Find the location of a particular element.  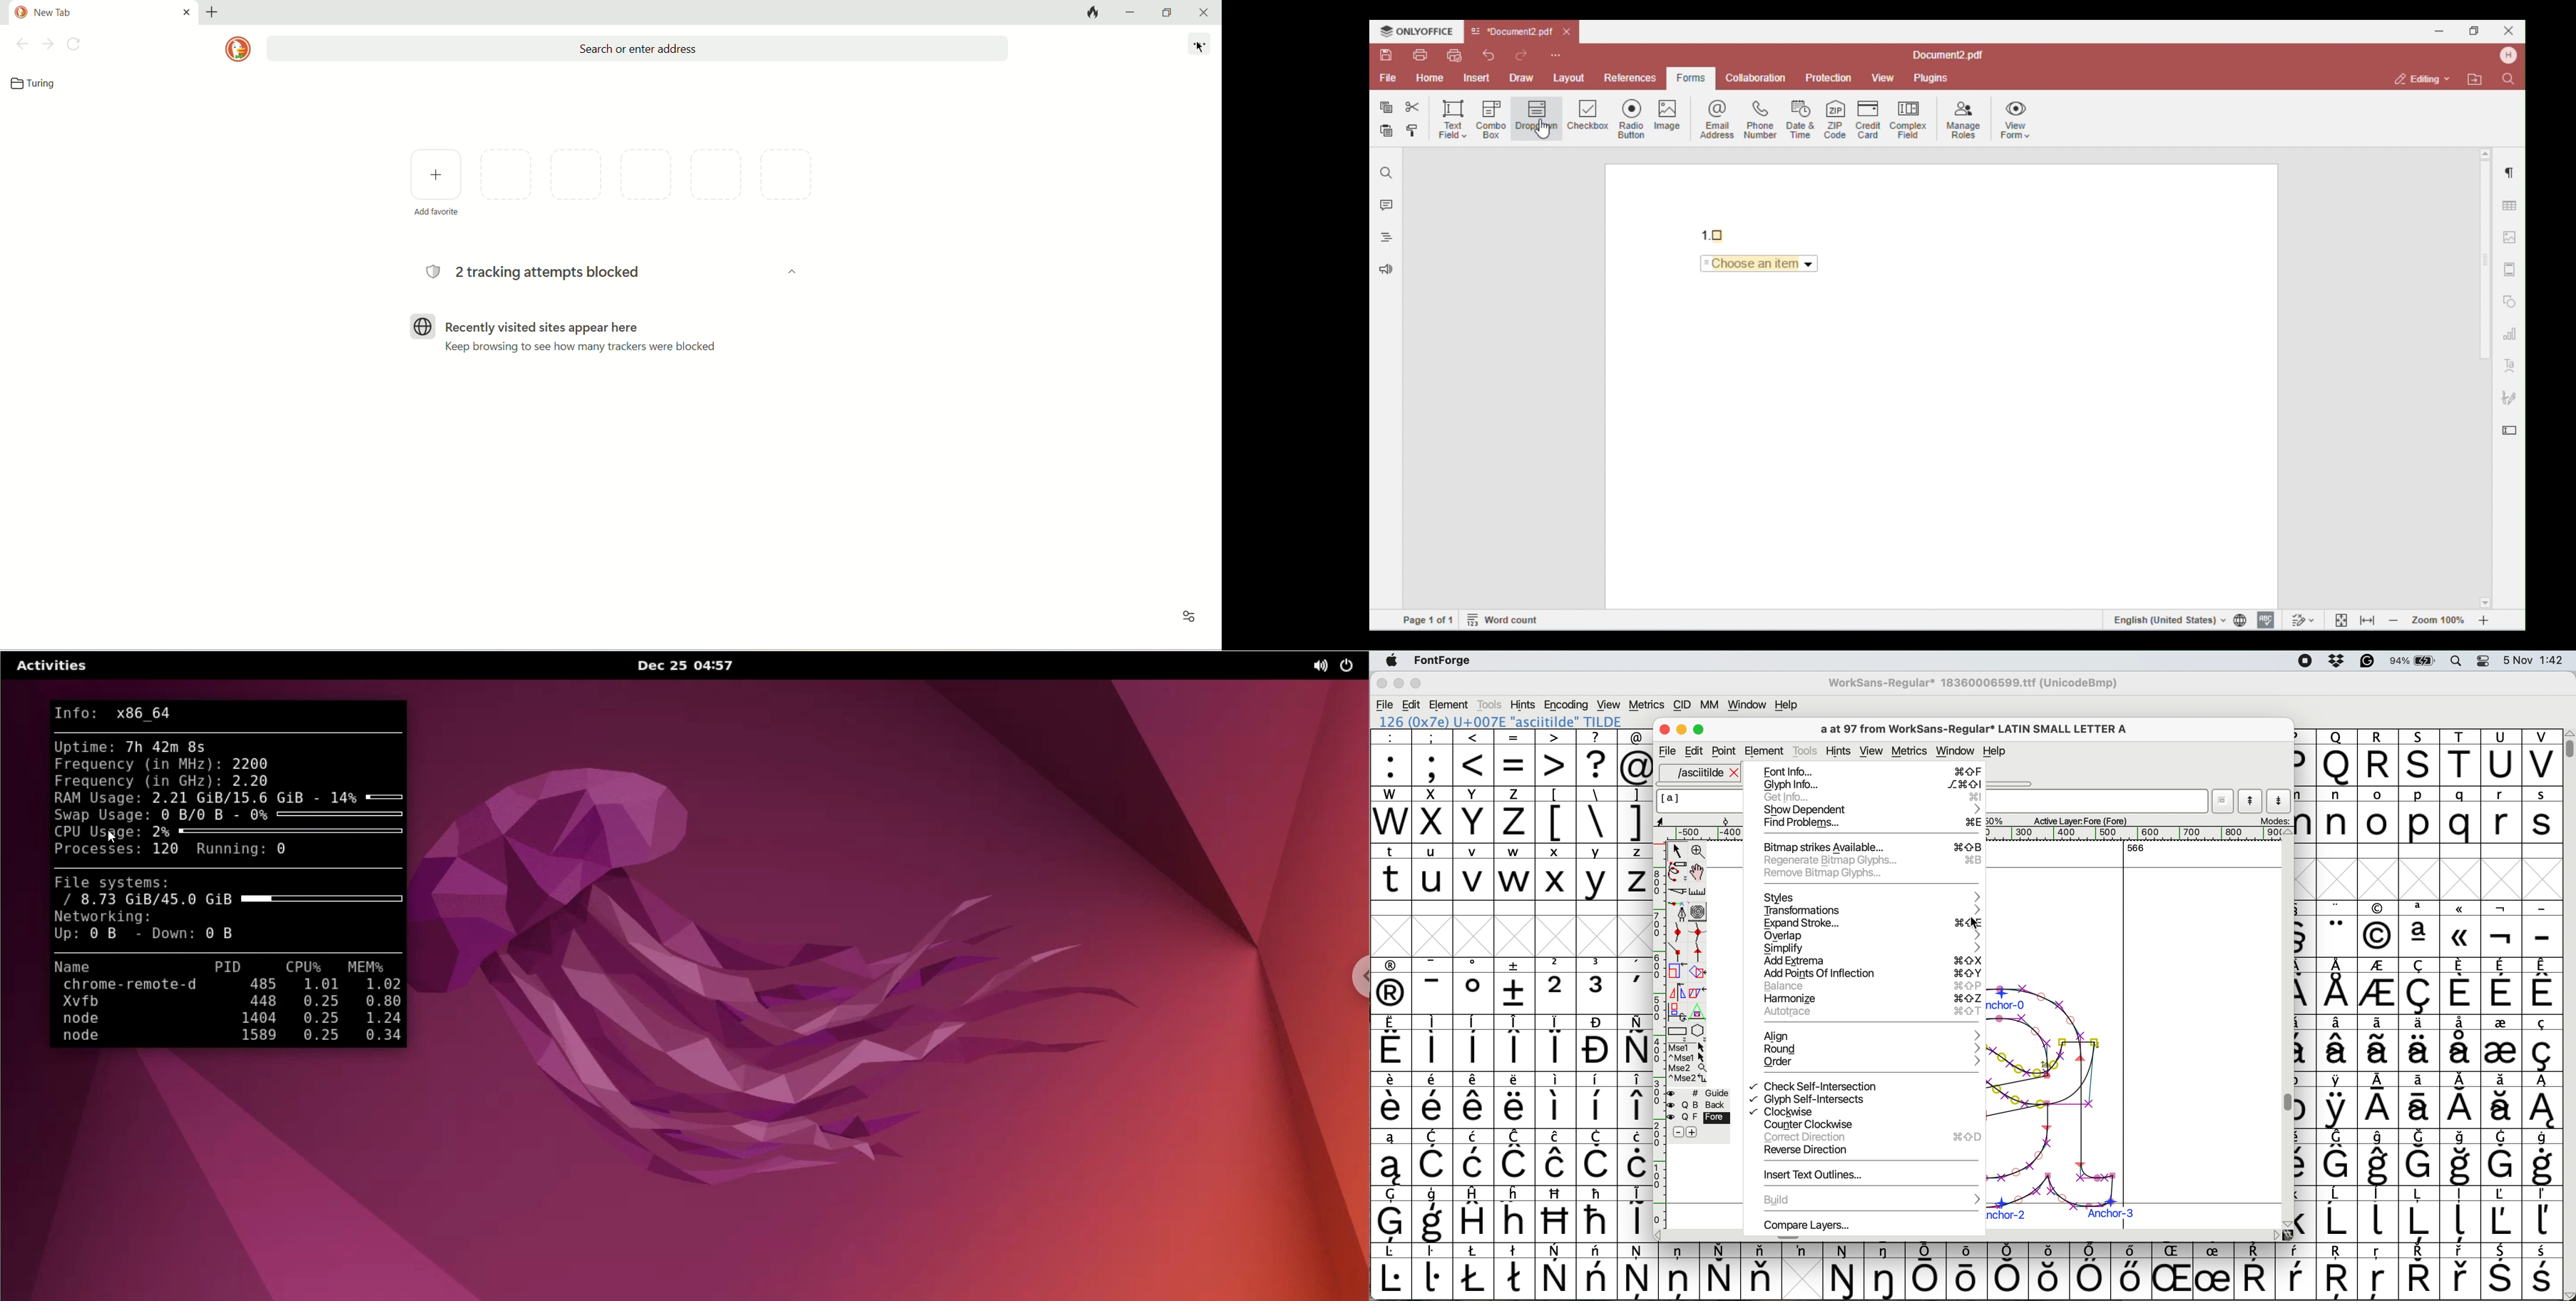

metrics is located at coordinates (1913, 752).